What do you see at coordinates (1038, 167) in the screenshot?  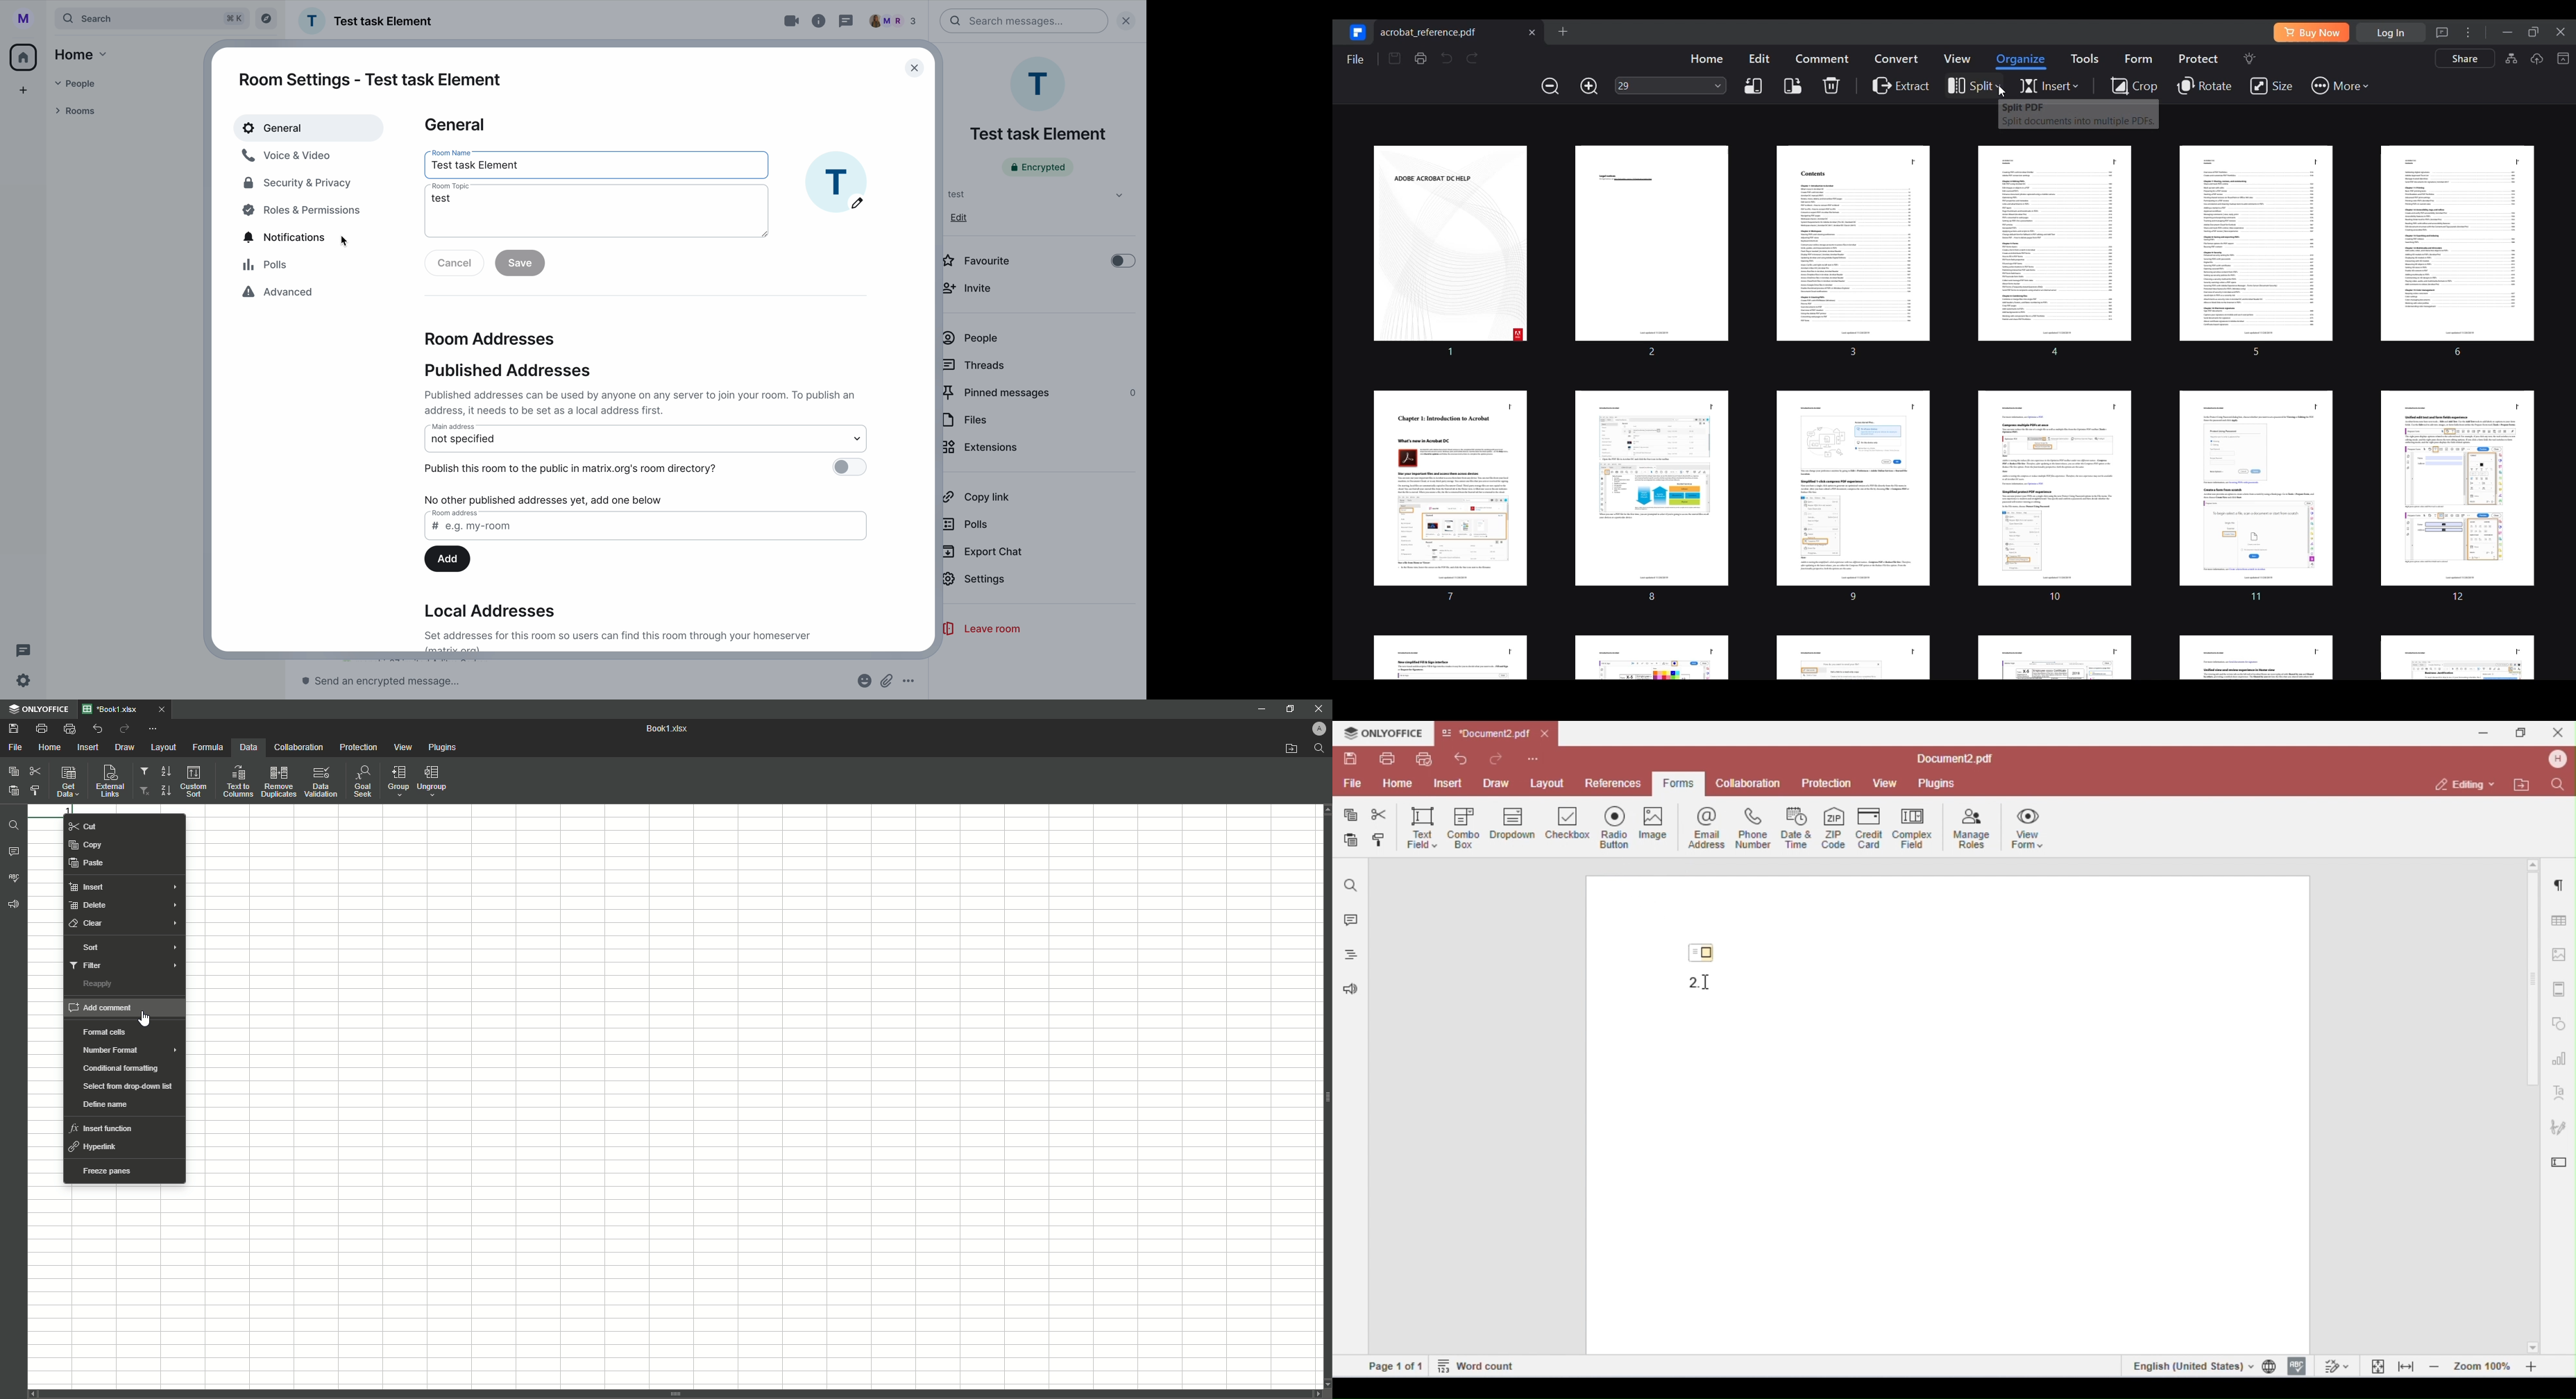 I see `encrypted` at bounding box center [1038, 167].